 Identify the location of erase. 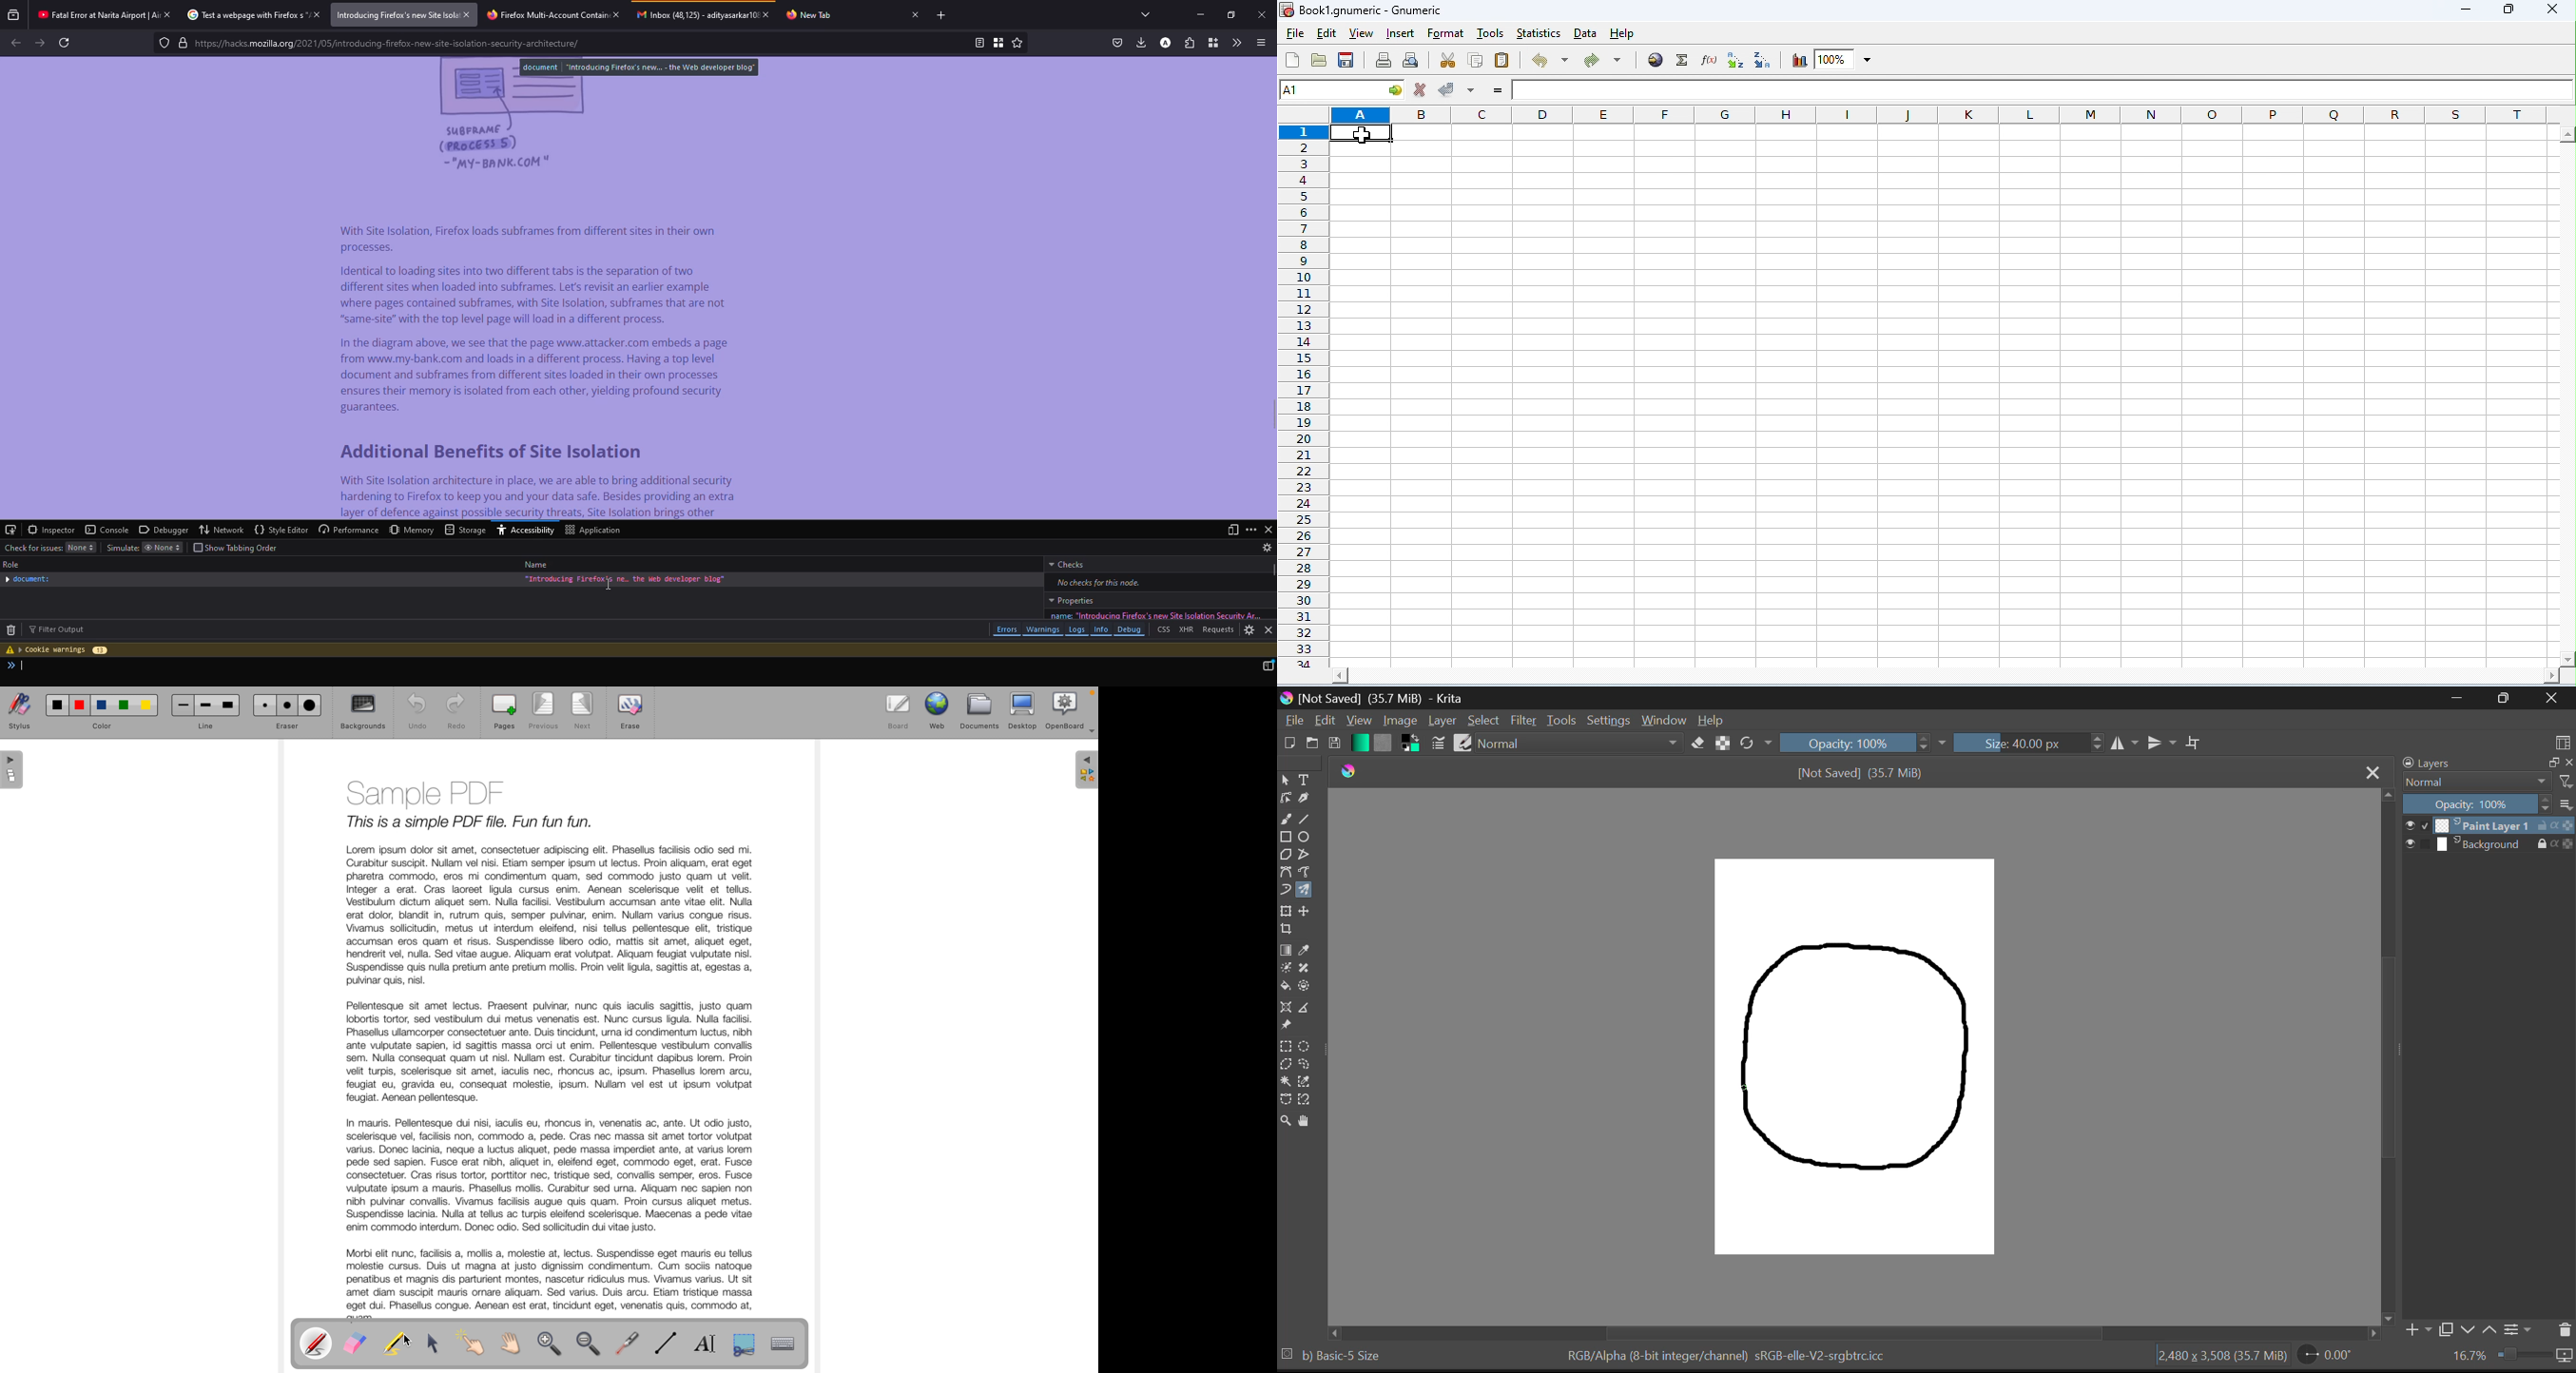
(632, 716).